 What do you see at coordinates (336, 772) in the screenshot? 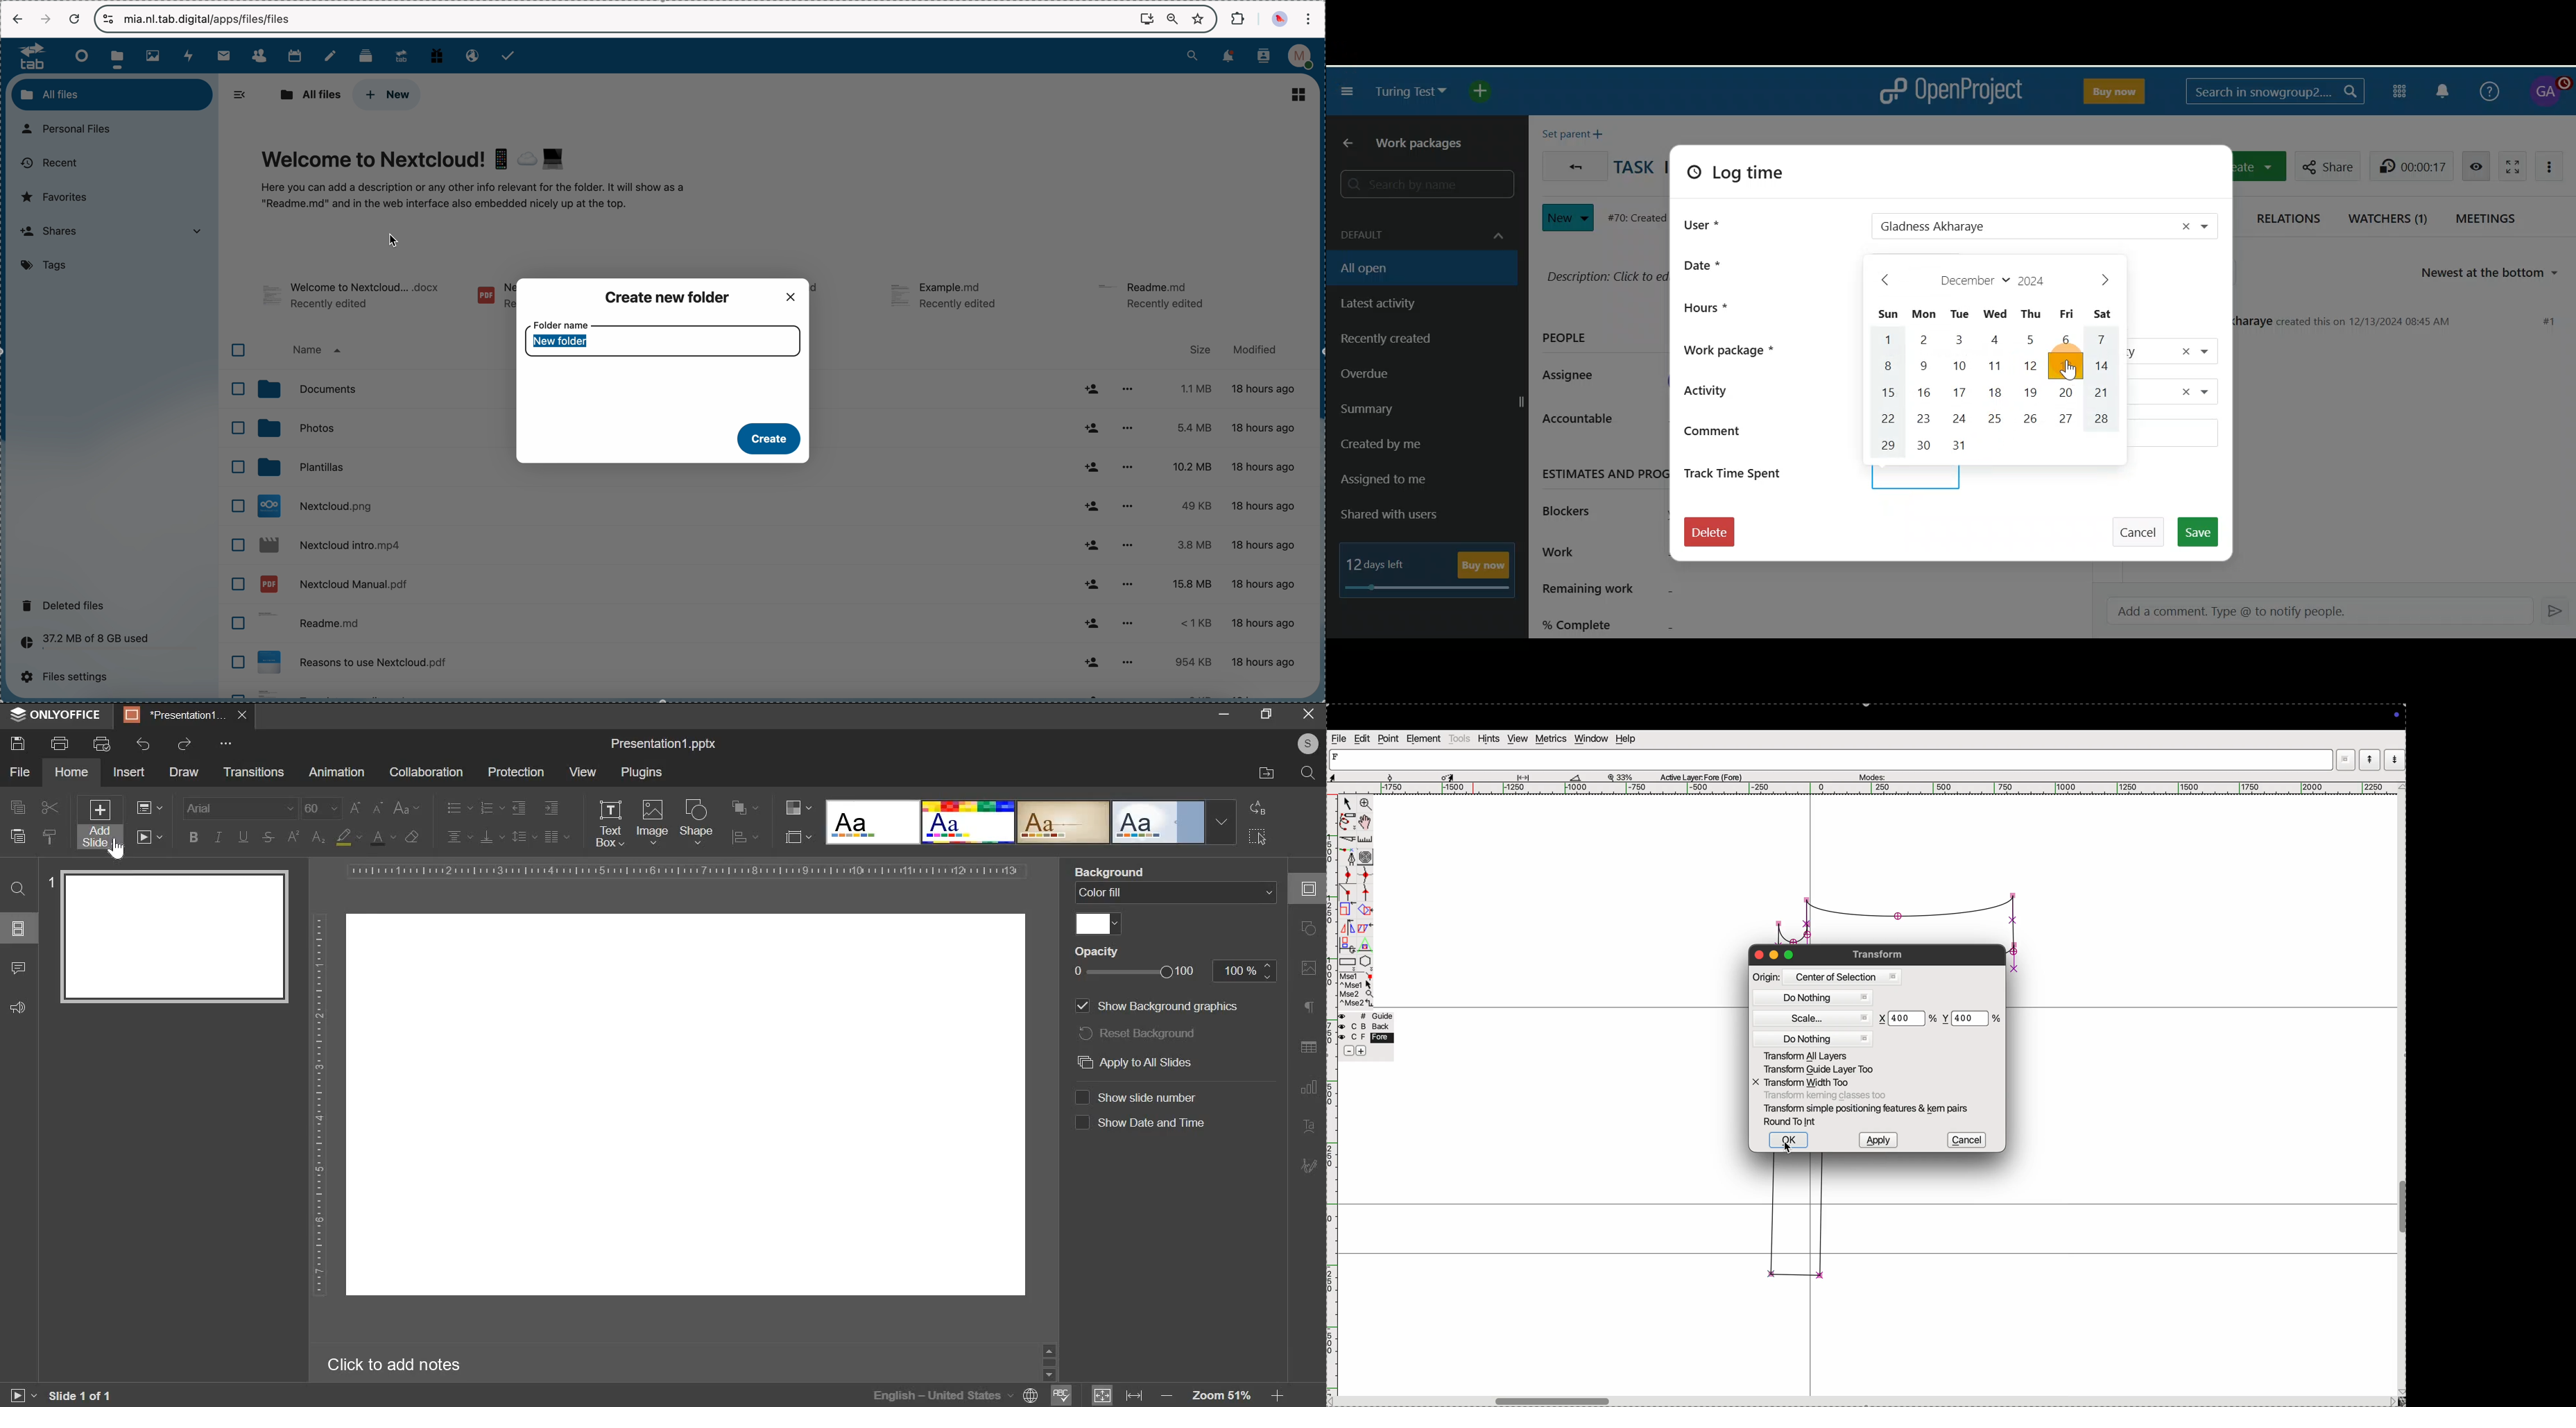
I see `animation` at bounding box center [336, 772].